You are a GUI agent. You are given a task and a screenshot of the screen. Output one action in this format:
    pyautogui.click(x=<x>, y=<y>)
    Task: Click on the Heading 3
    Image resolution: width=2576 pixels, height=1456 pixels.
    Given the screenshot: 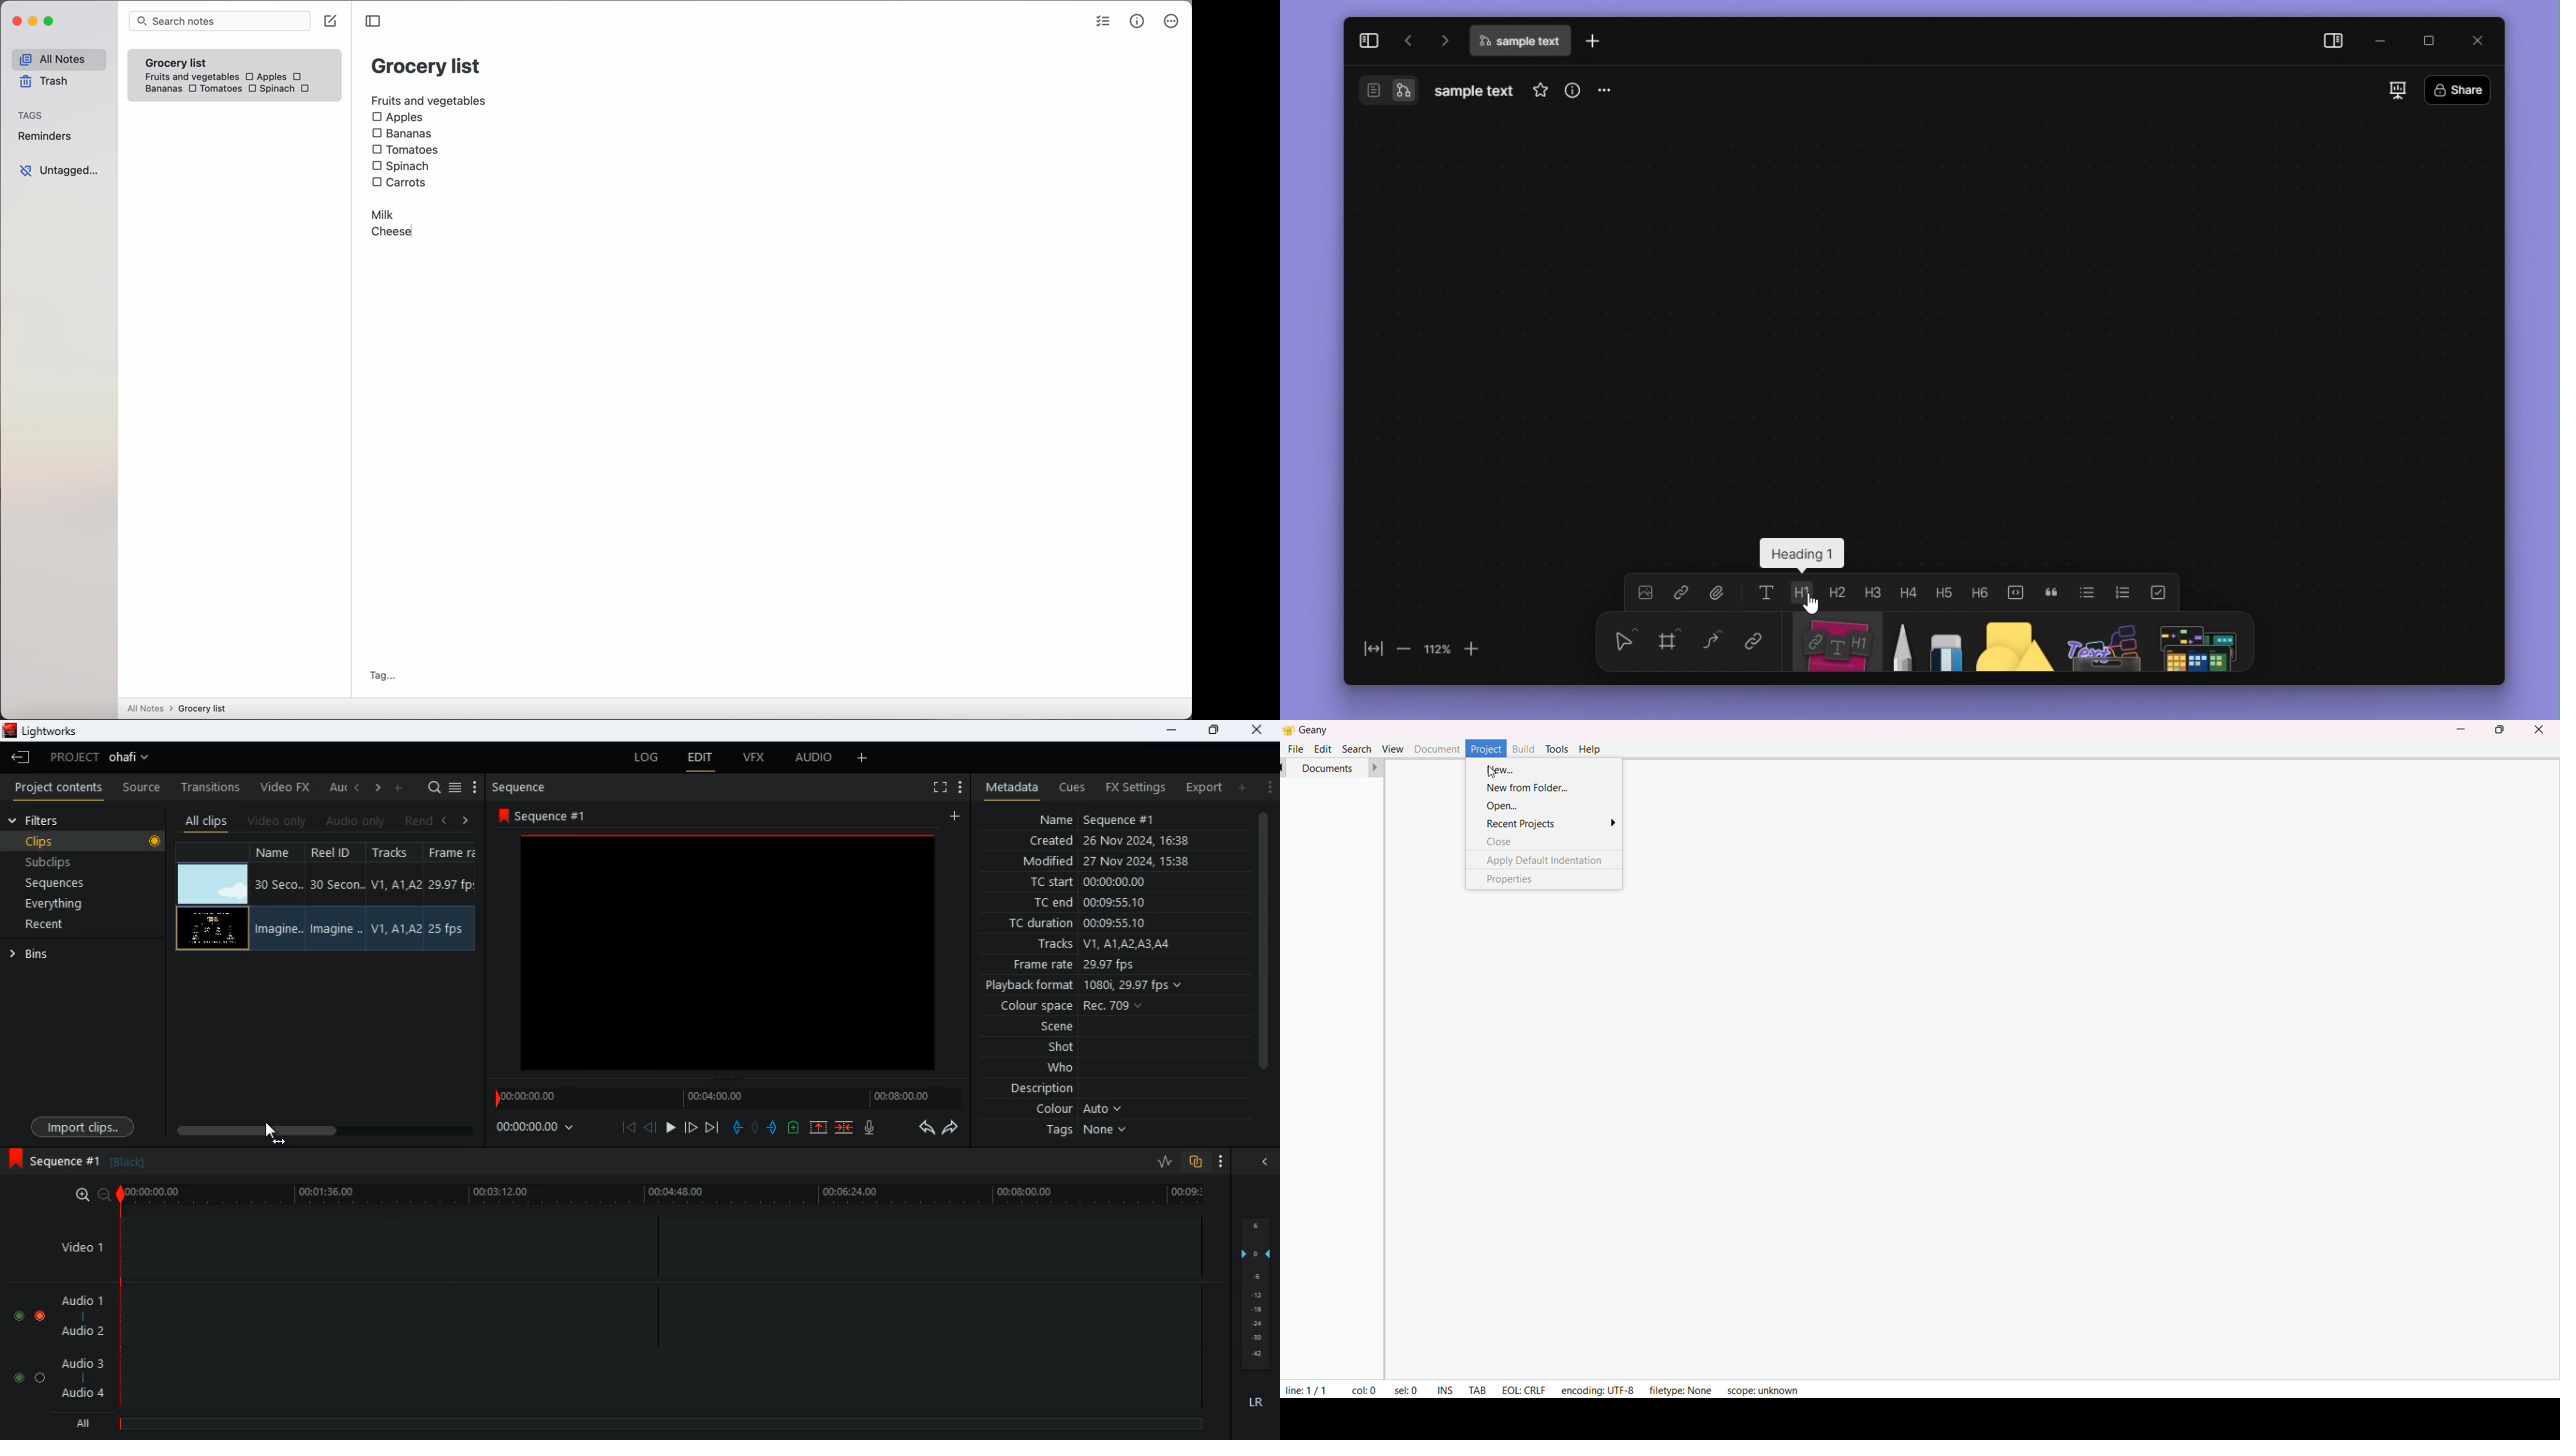 What is the action you would take?
    pyautogui.click(x=1872, y=592)
    